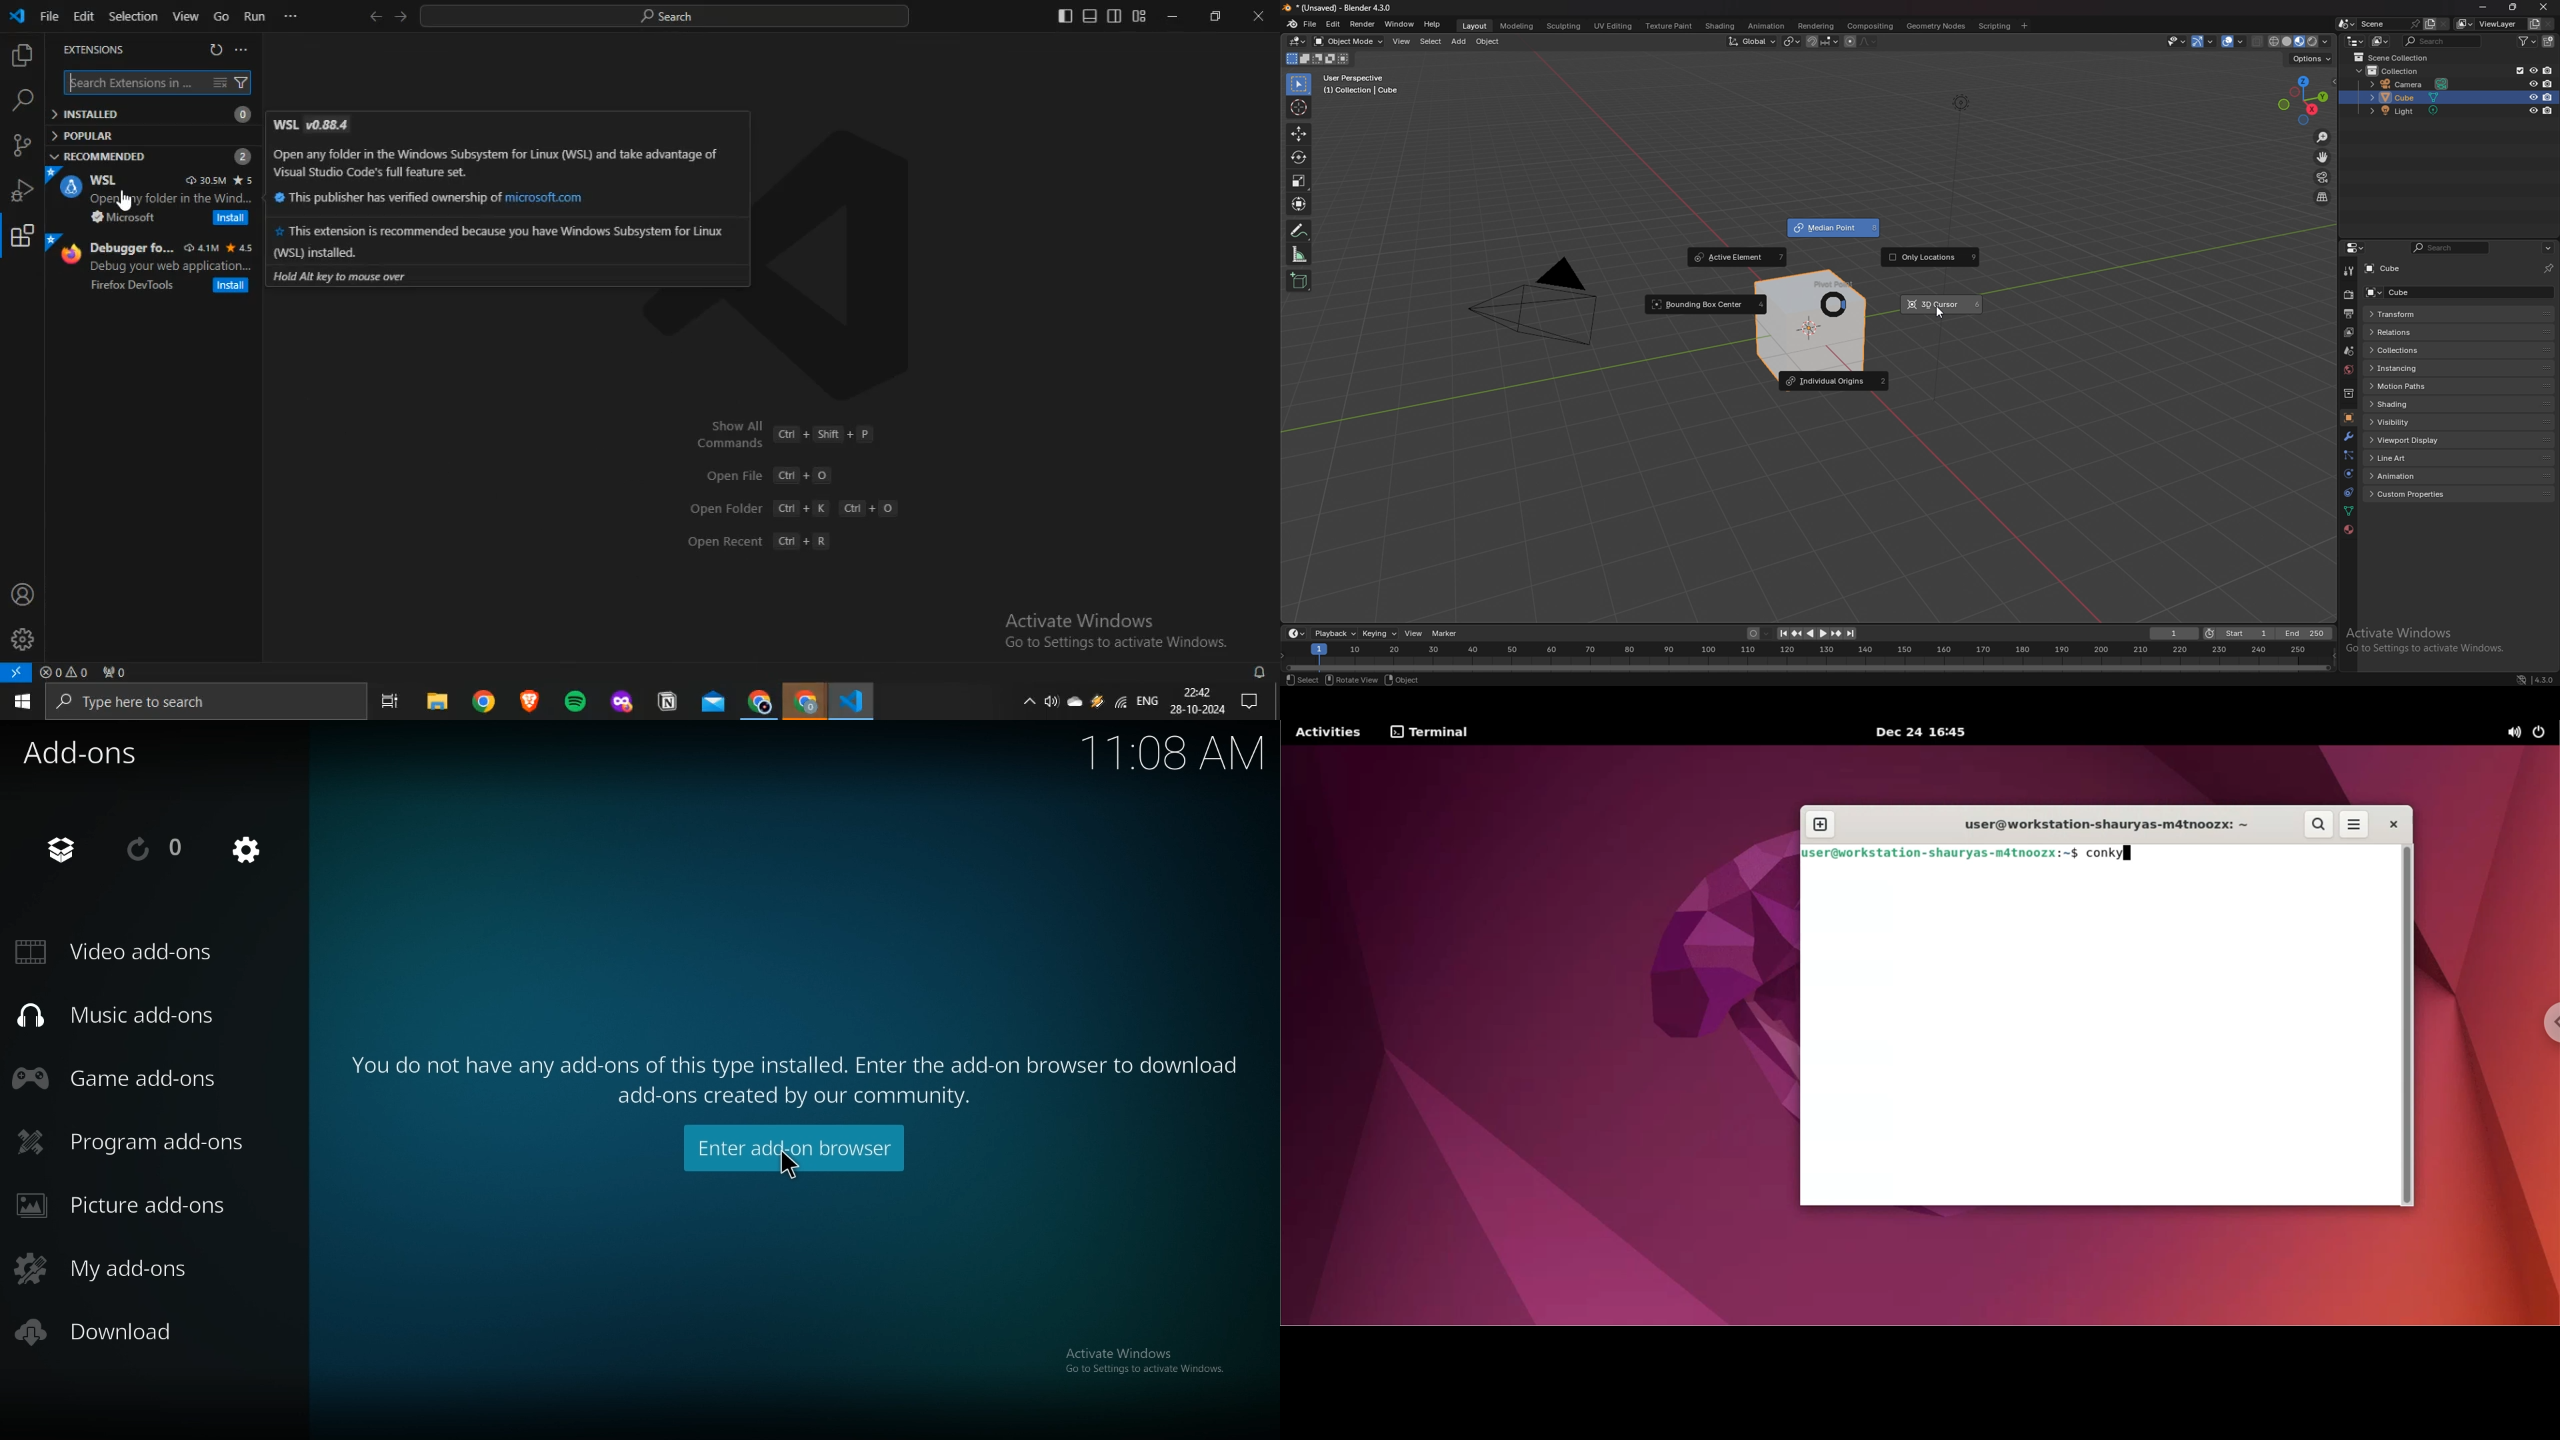 This screenshot has height=1456, width=2576. I want to click on resize, so click(2514, 7).